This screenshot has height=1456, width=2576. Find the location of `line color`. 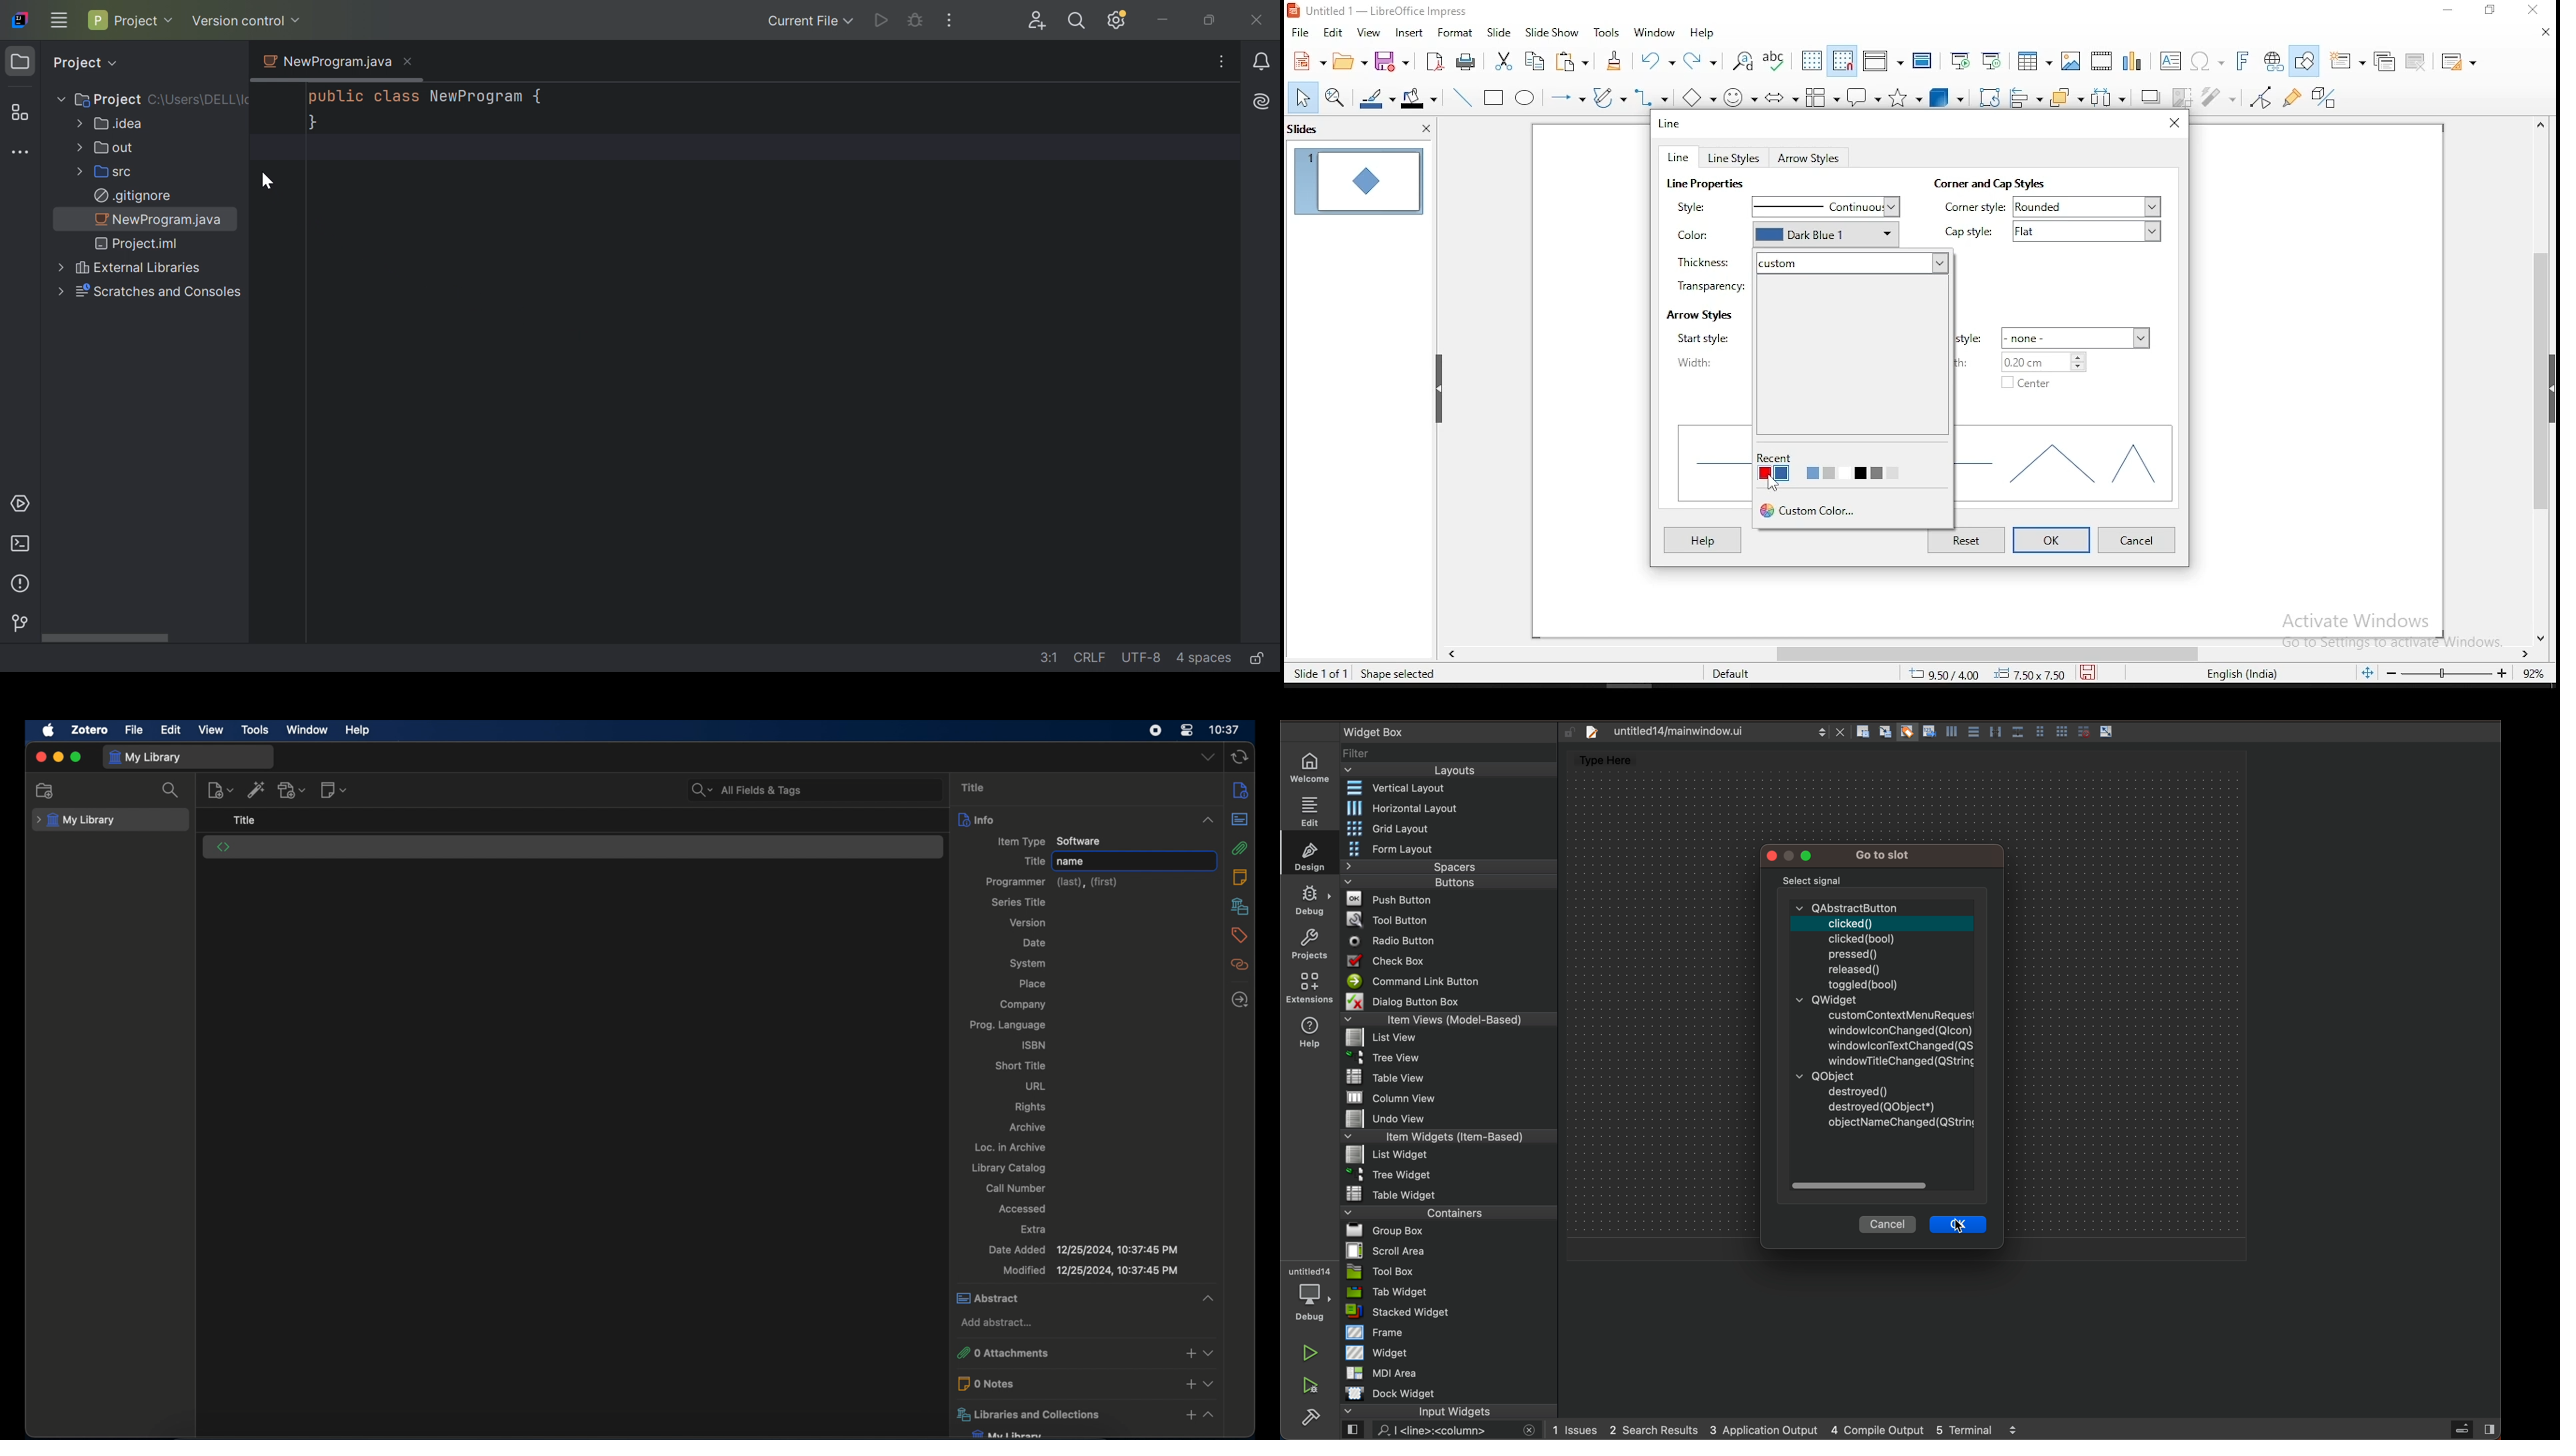

line color is located at coordinates (1375, 99).